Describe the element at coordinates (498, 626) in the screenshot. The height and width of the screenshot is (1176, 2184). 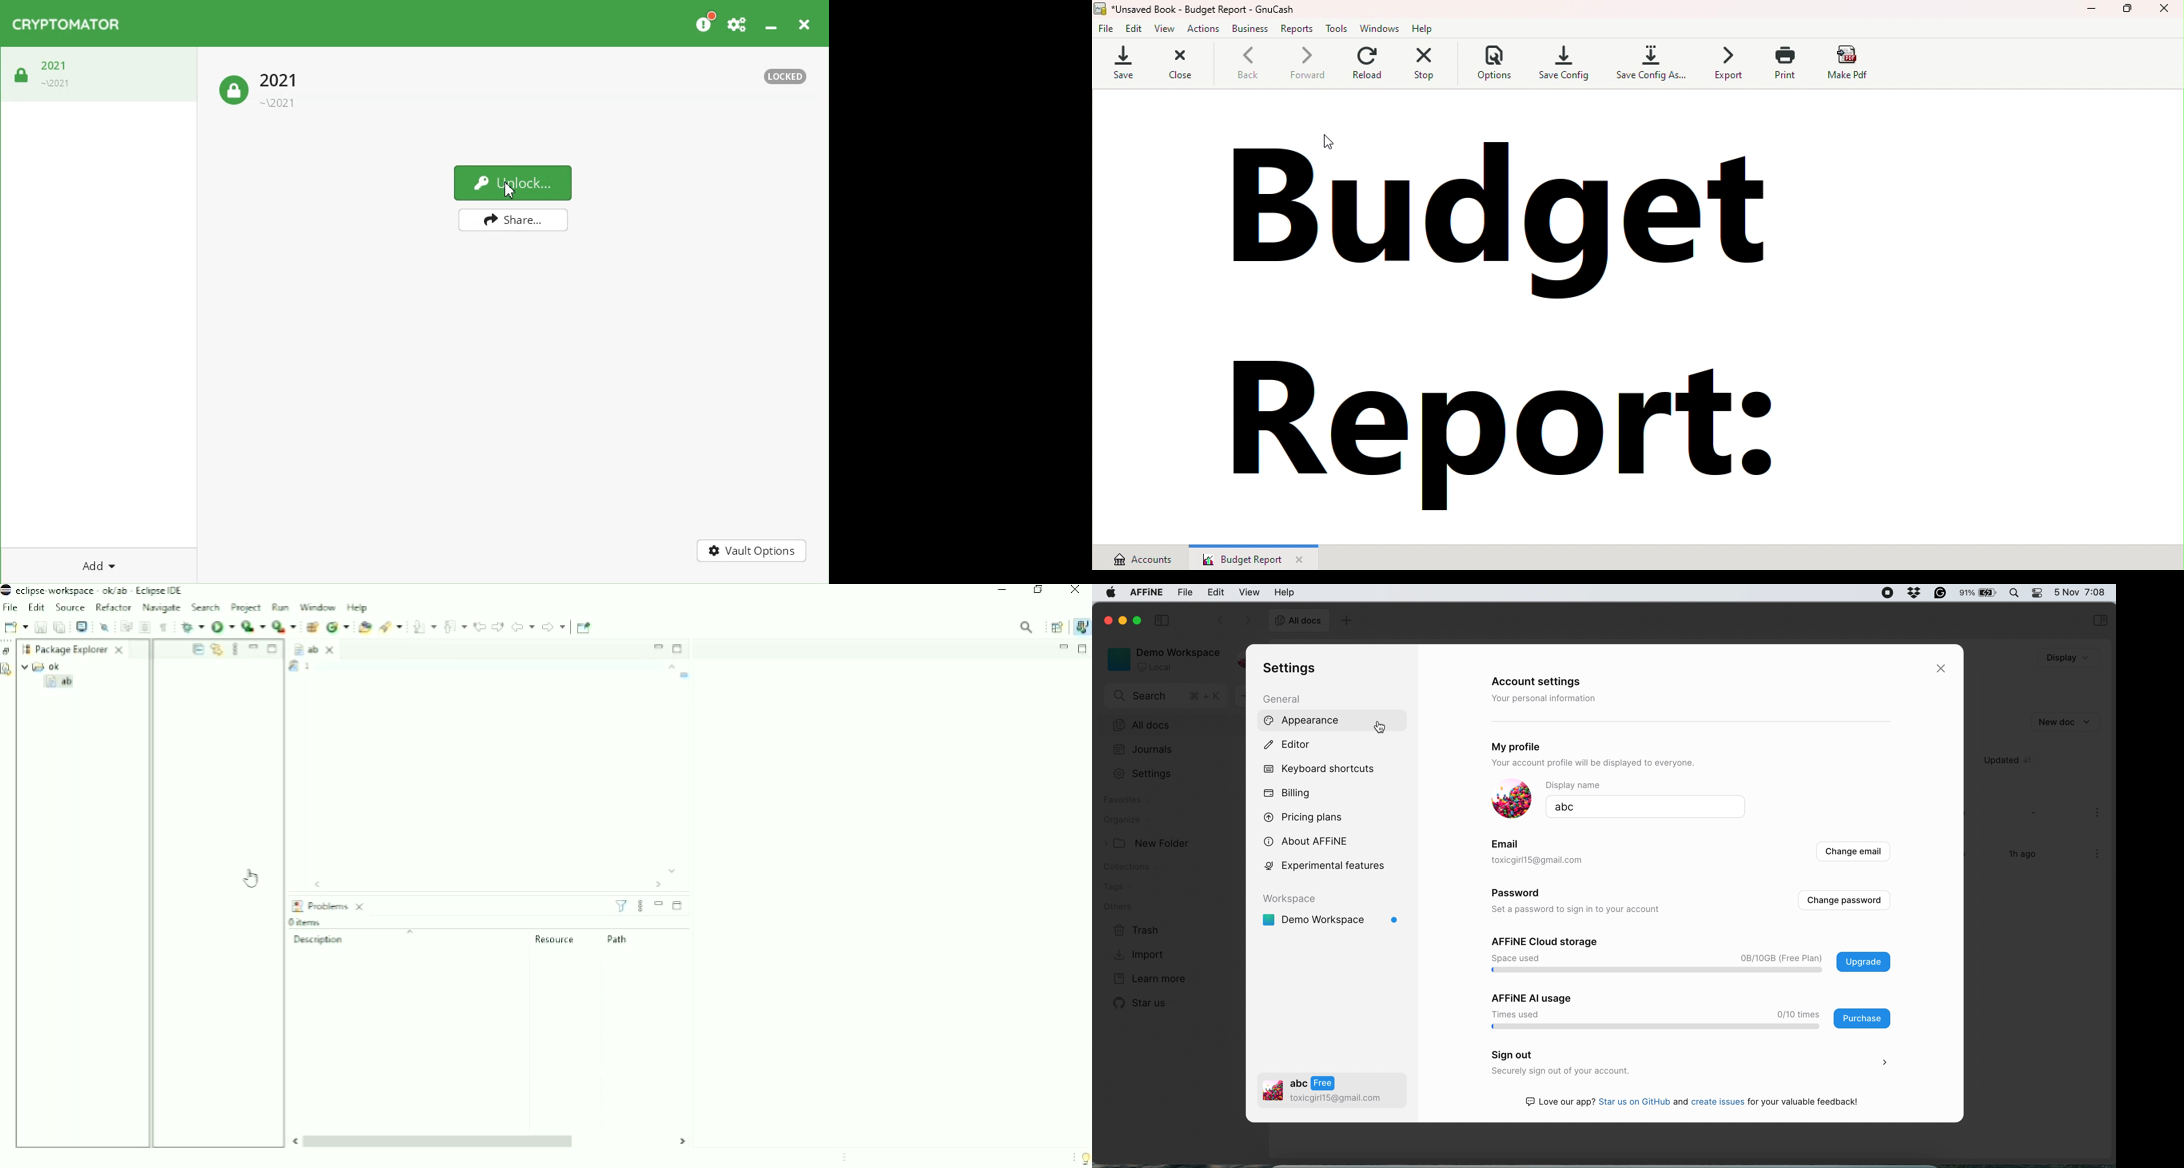
I see `Next Edit Location` at that location.